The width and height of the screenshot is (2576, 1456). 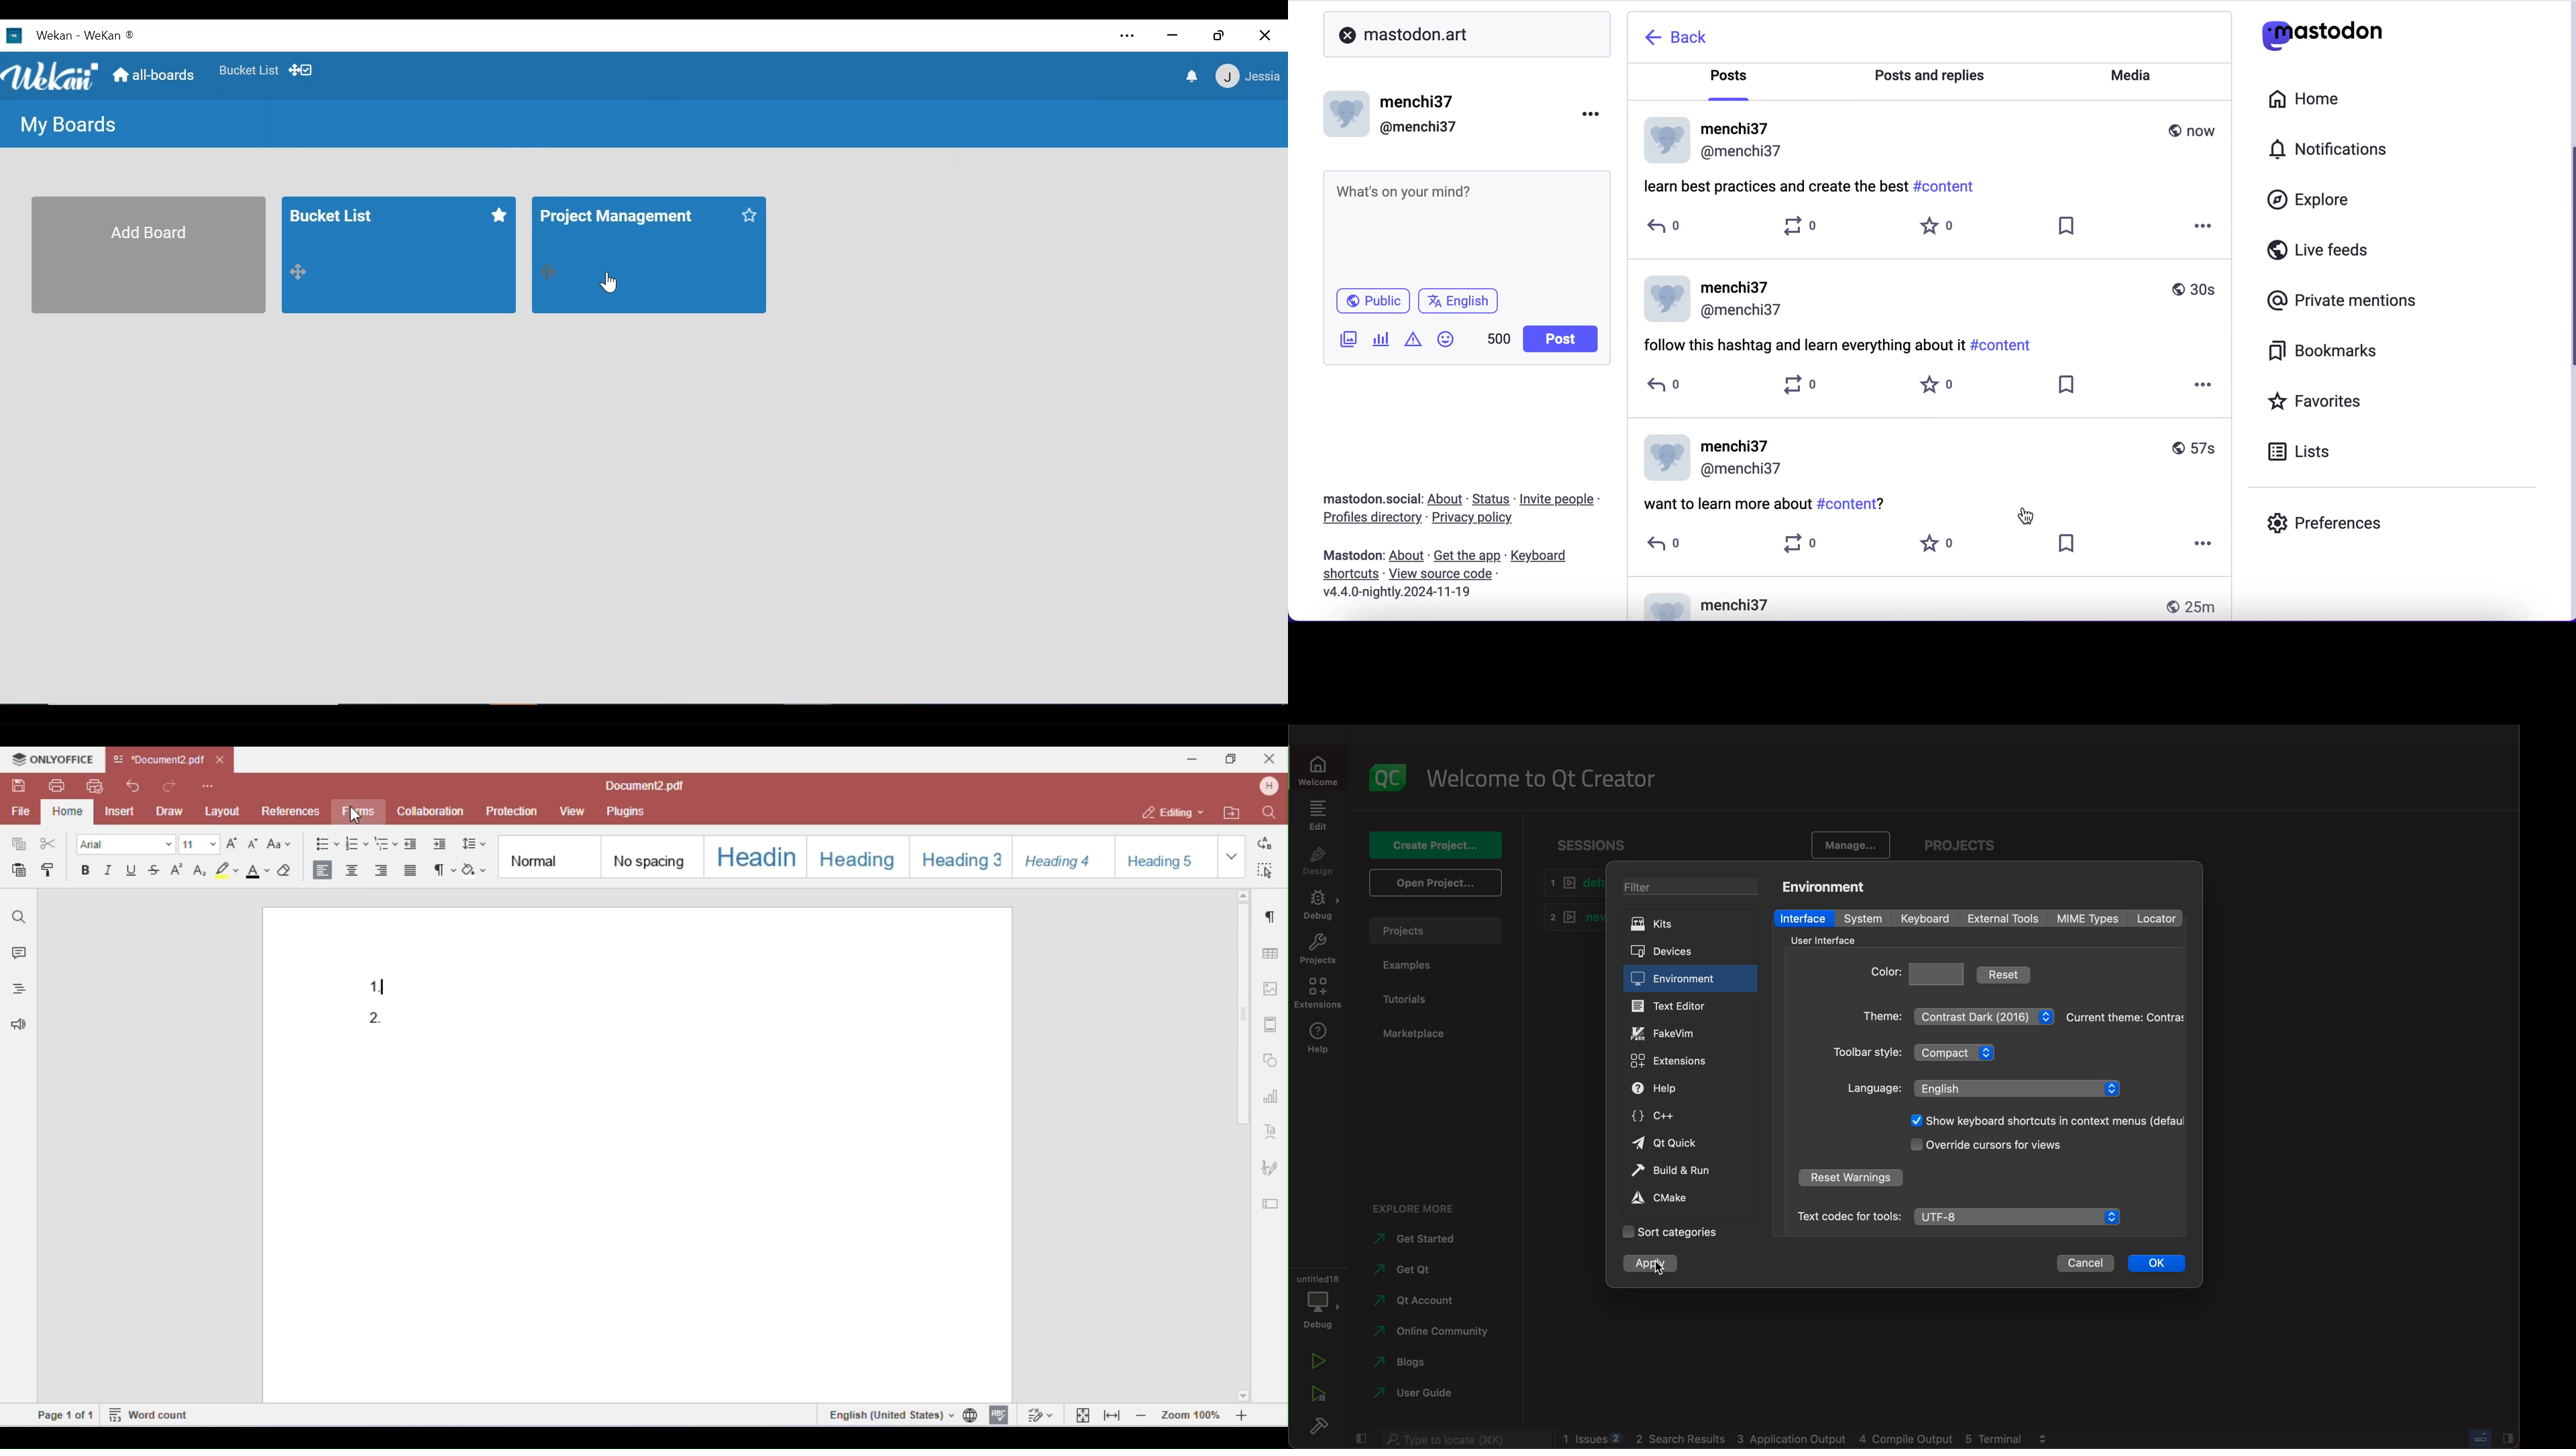 I want to click on post, so click(x=1774, y=186).